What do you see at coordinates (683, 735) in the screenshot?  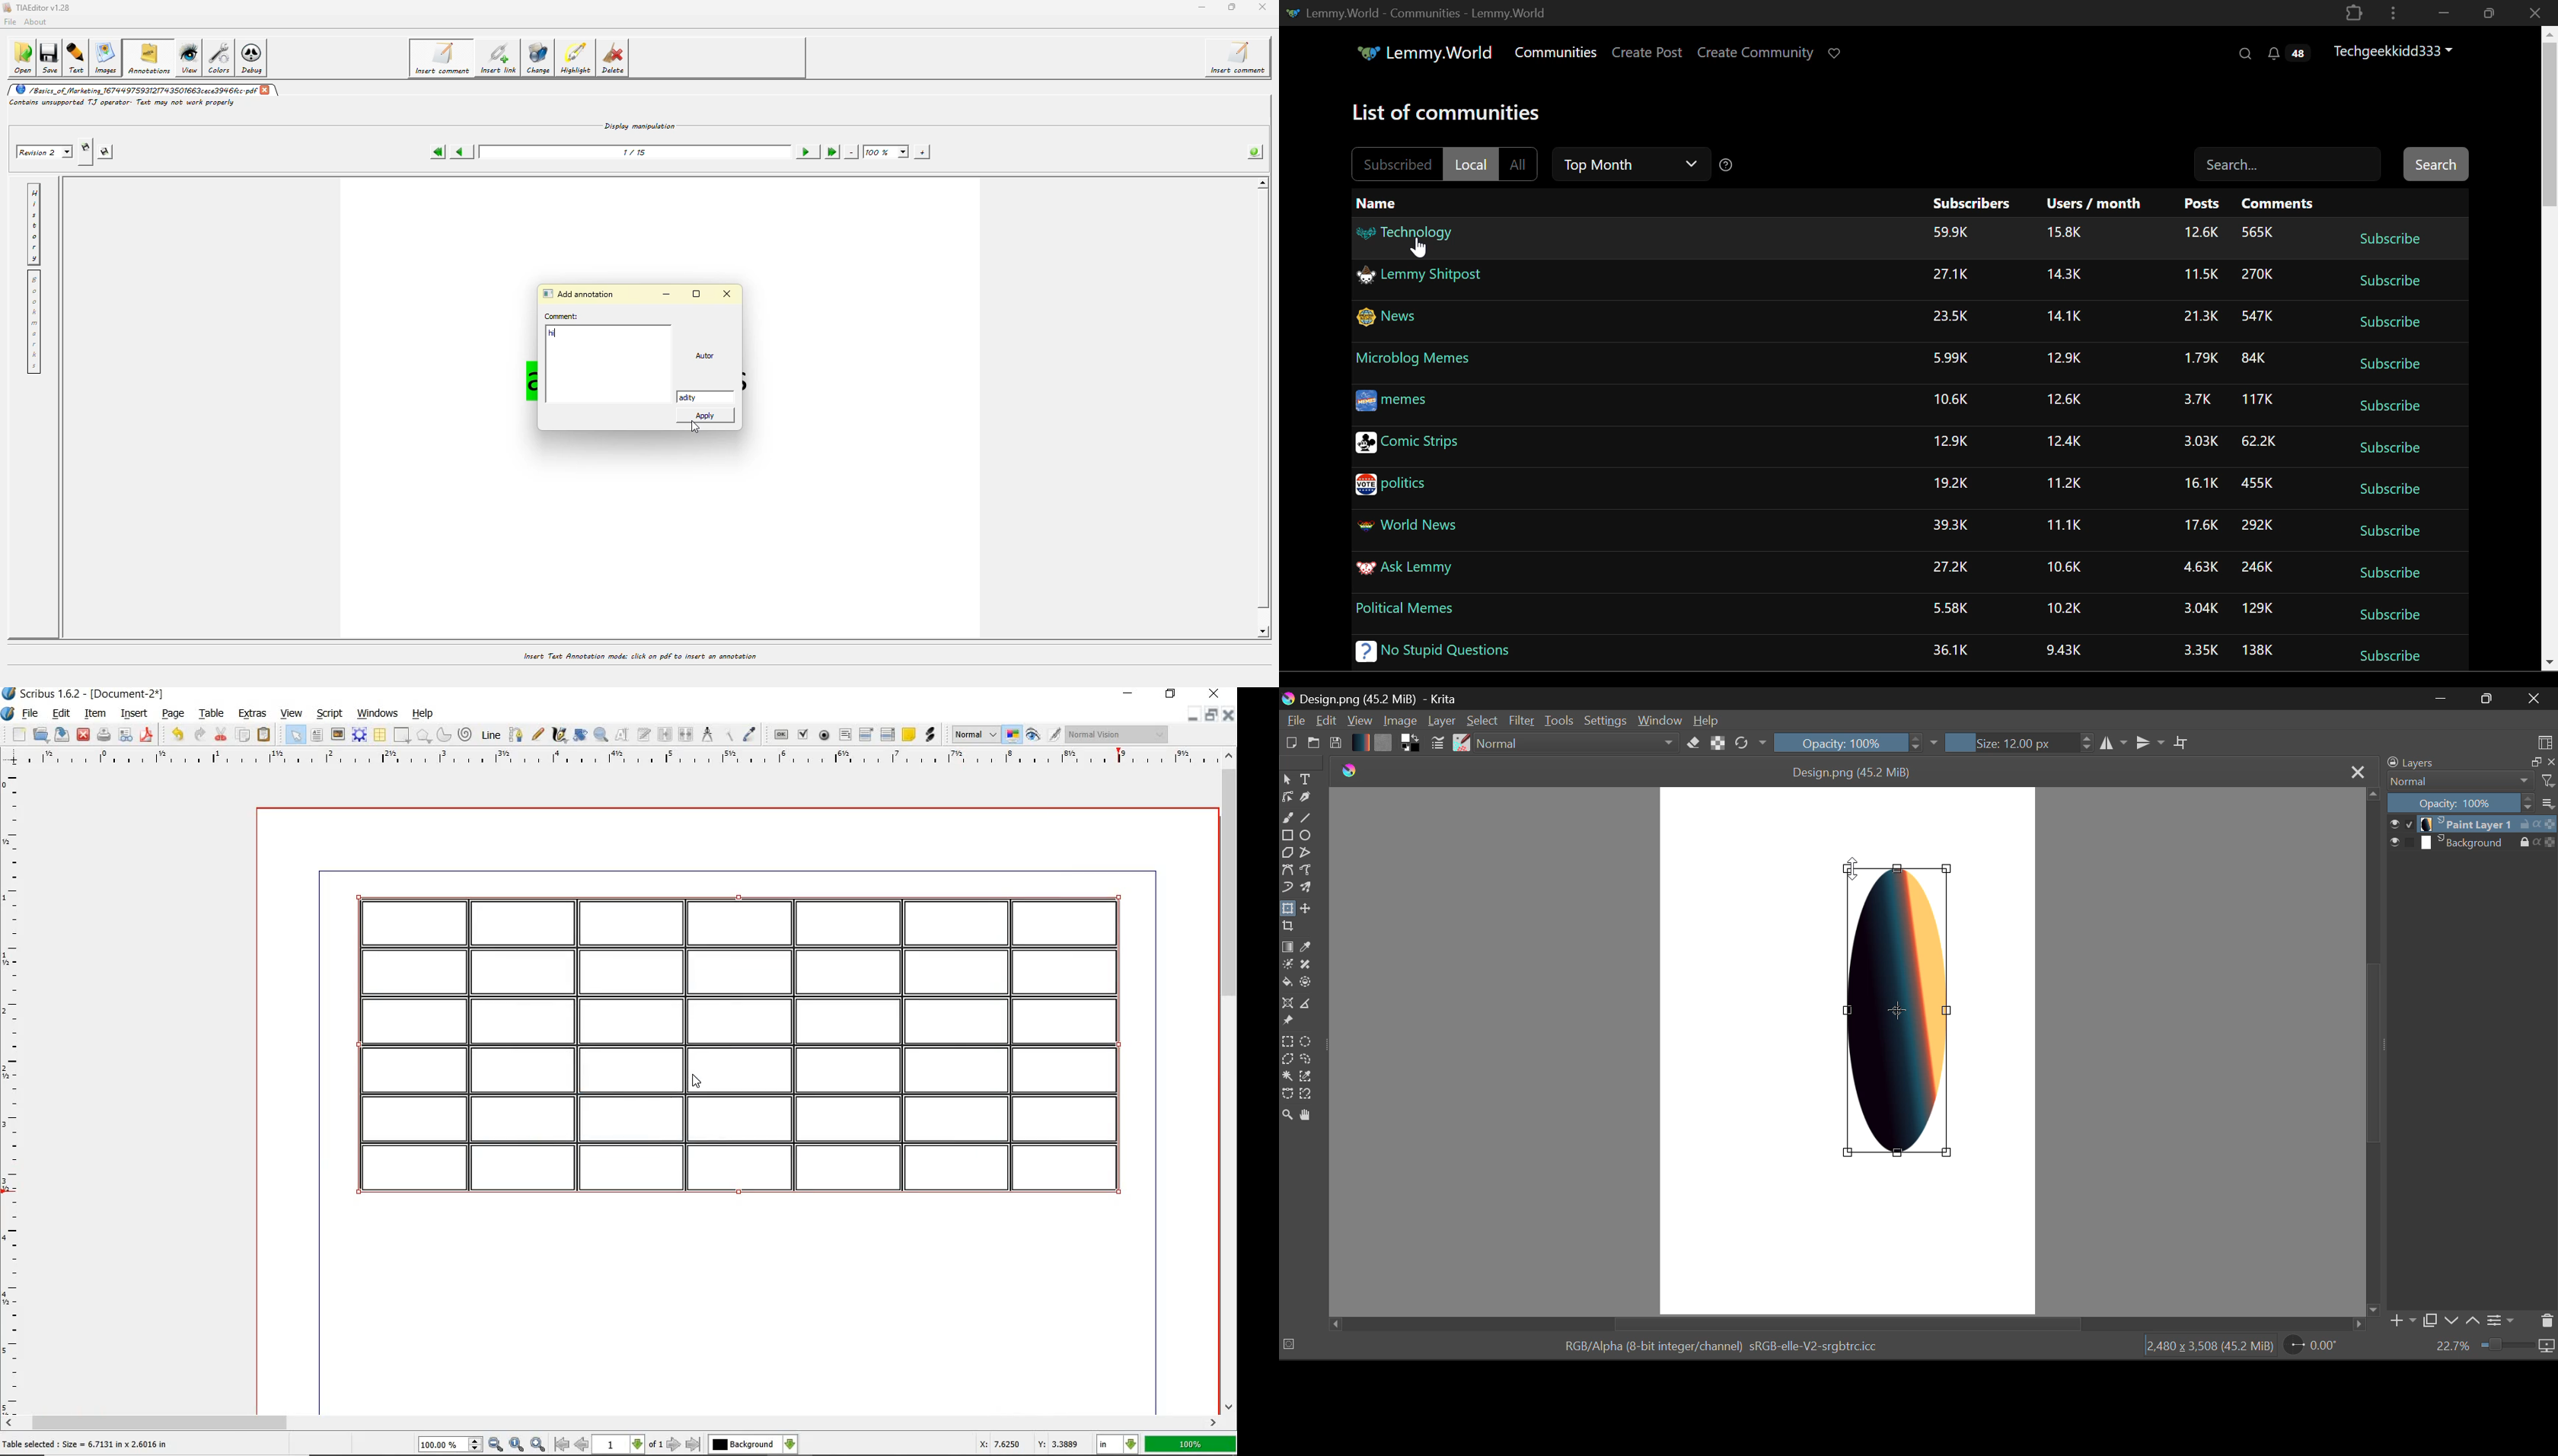 I see `unlink text frame` at bounding box center [683, 735].